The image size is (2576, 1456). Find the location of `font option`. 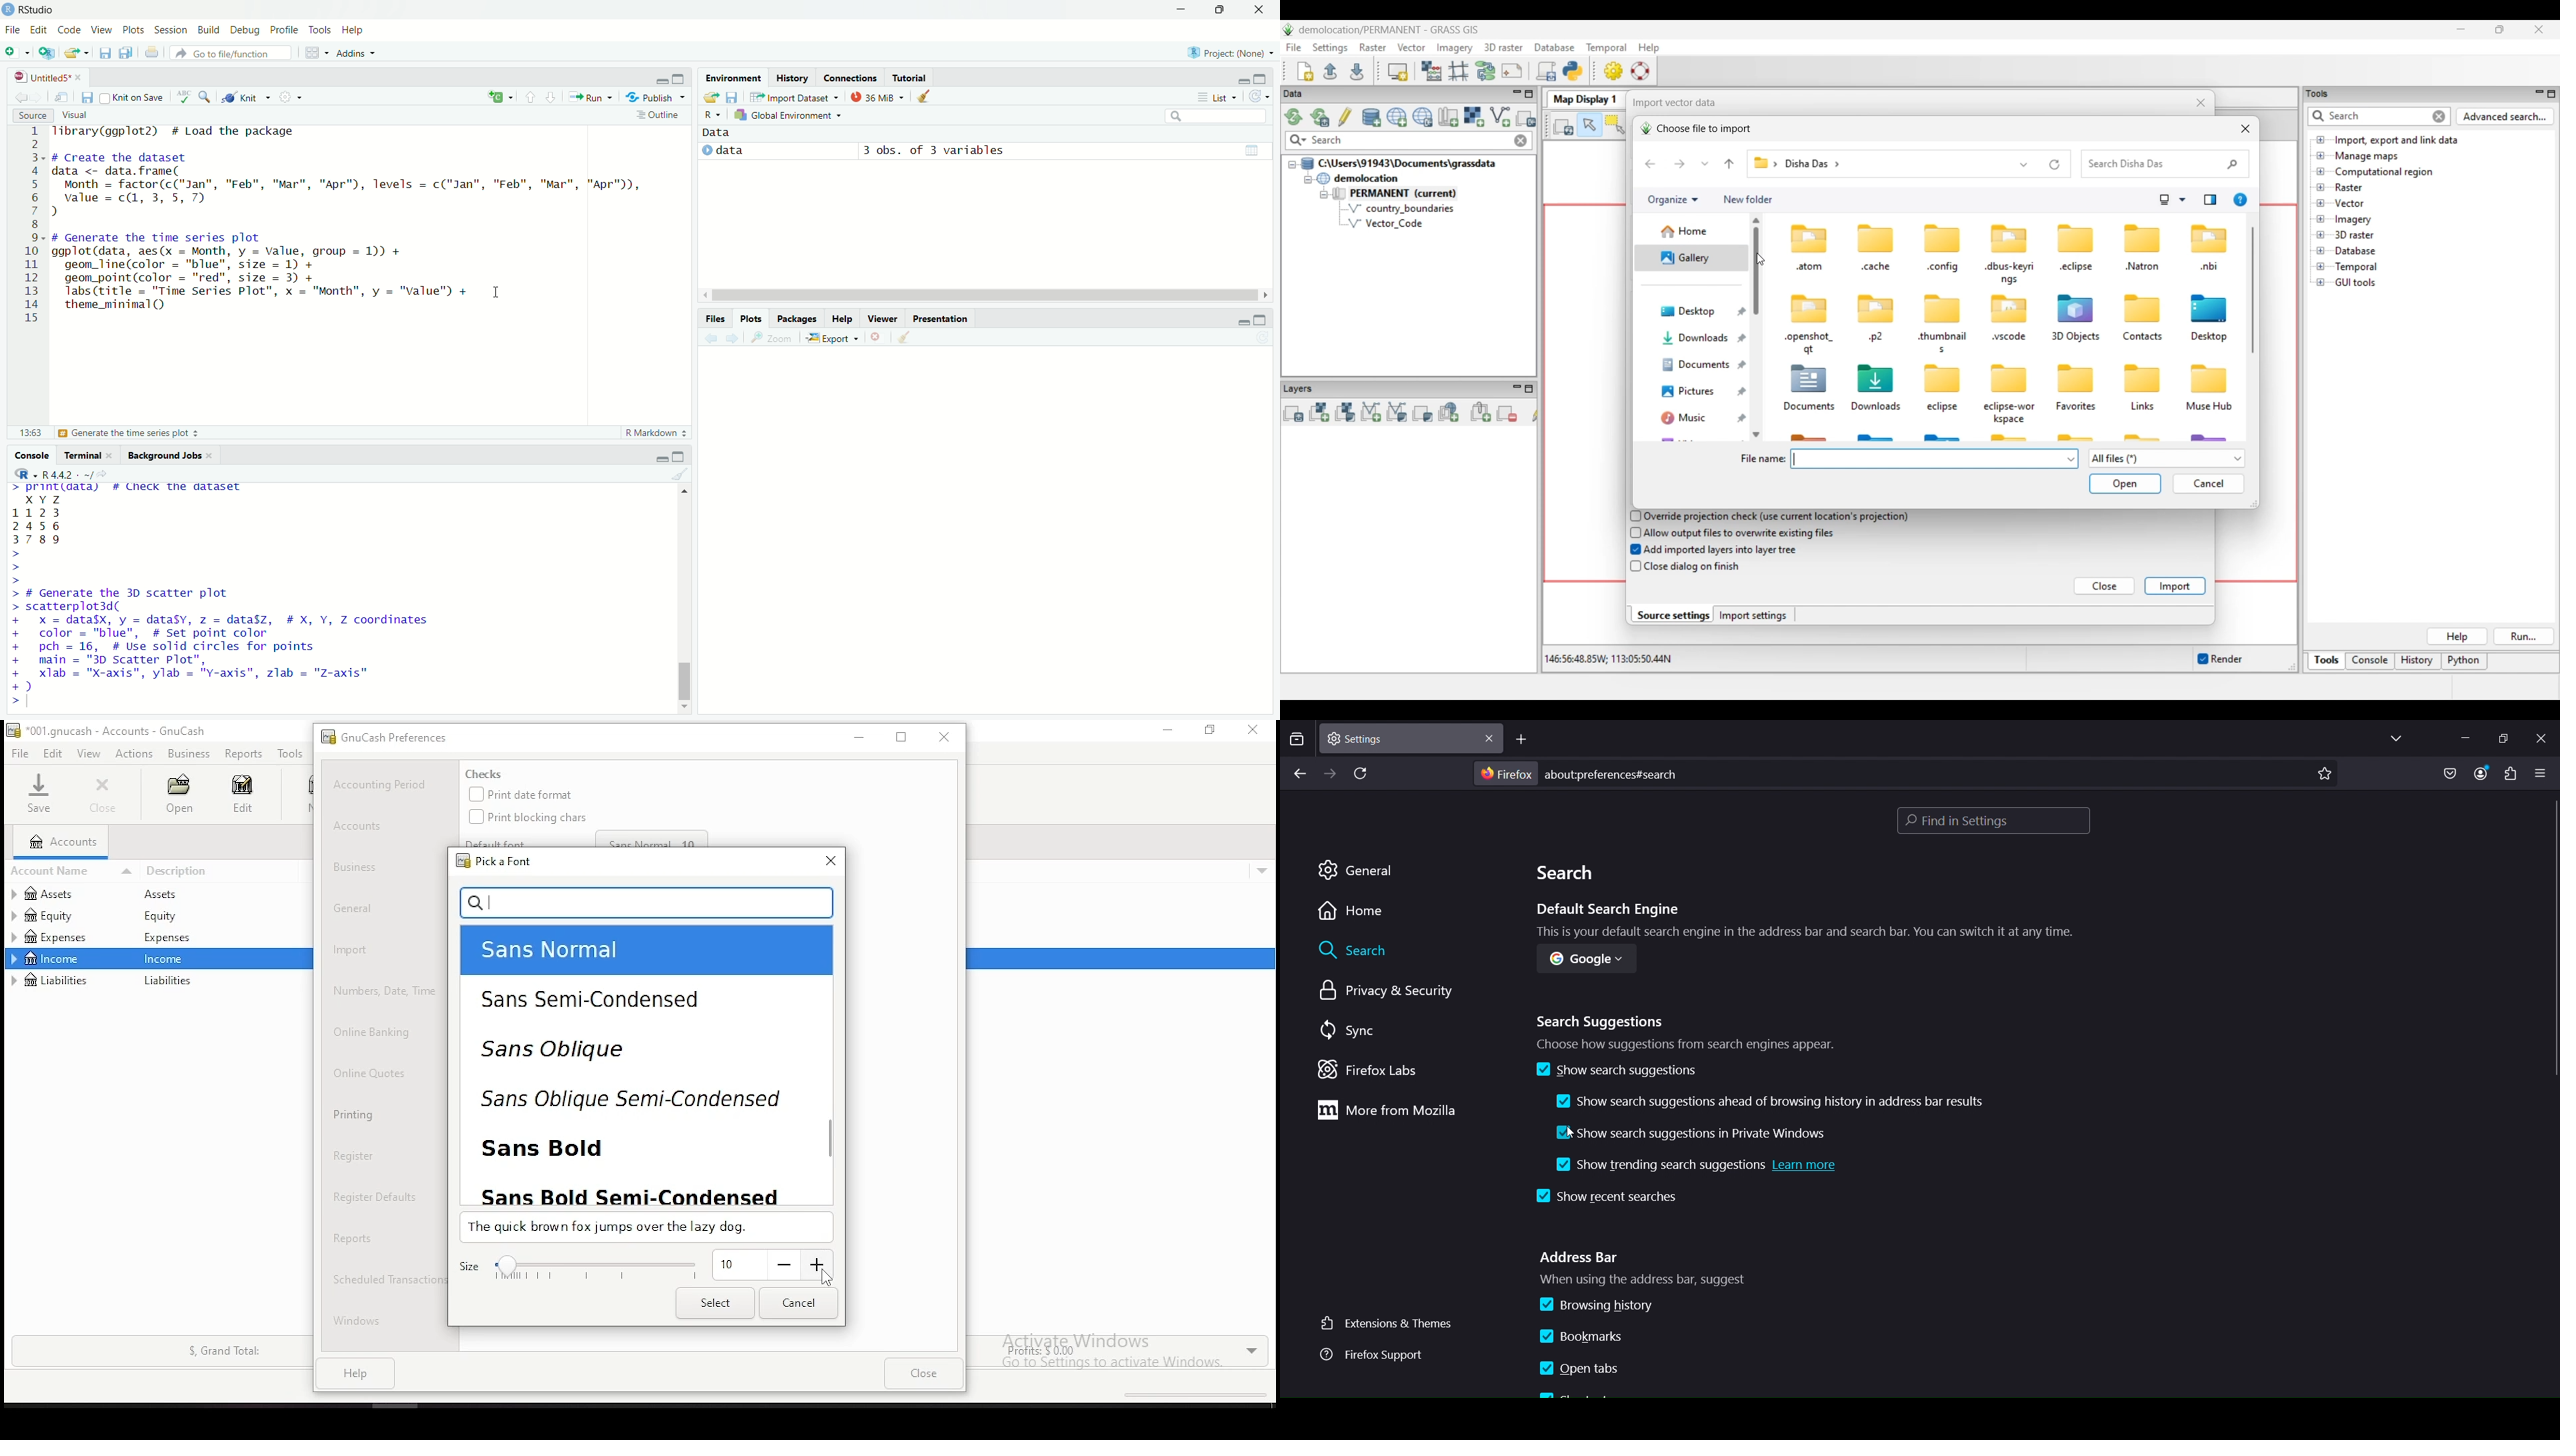

font option is located at coordinates (604, 951).